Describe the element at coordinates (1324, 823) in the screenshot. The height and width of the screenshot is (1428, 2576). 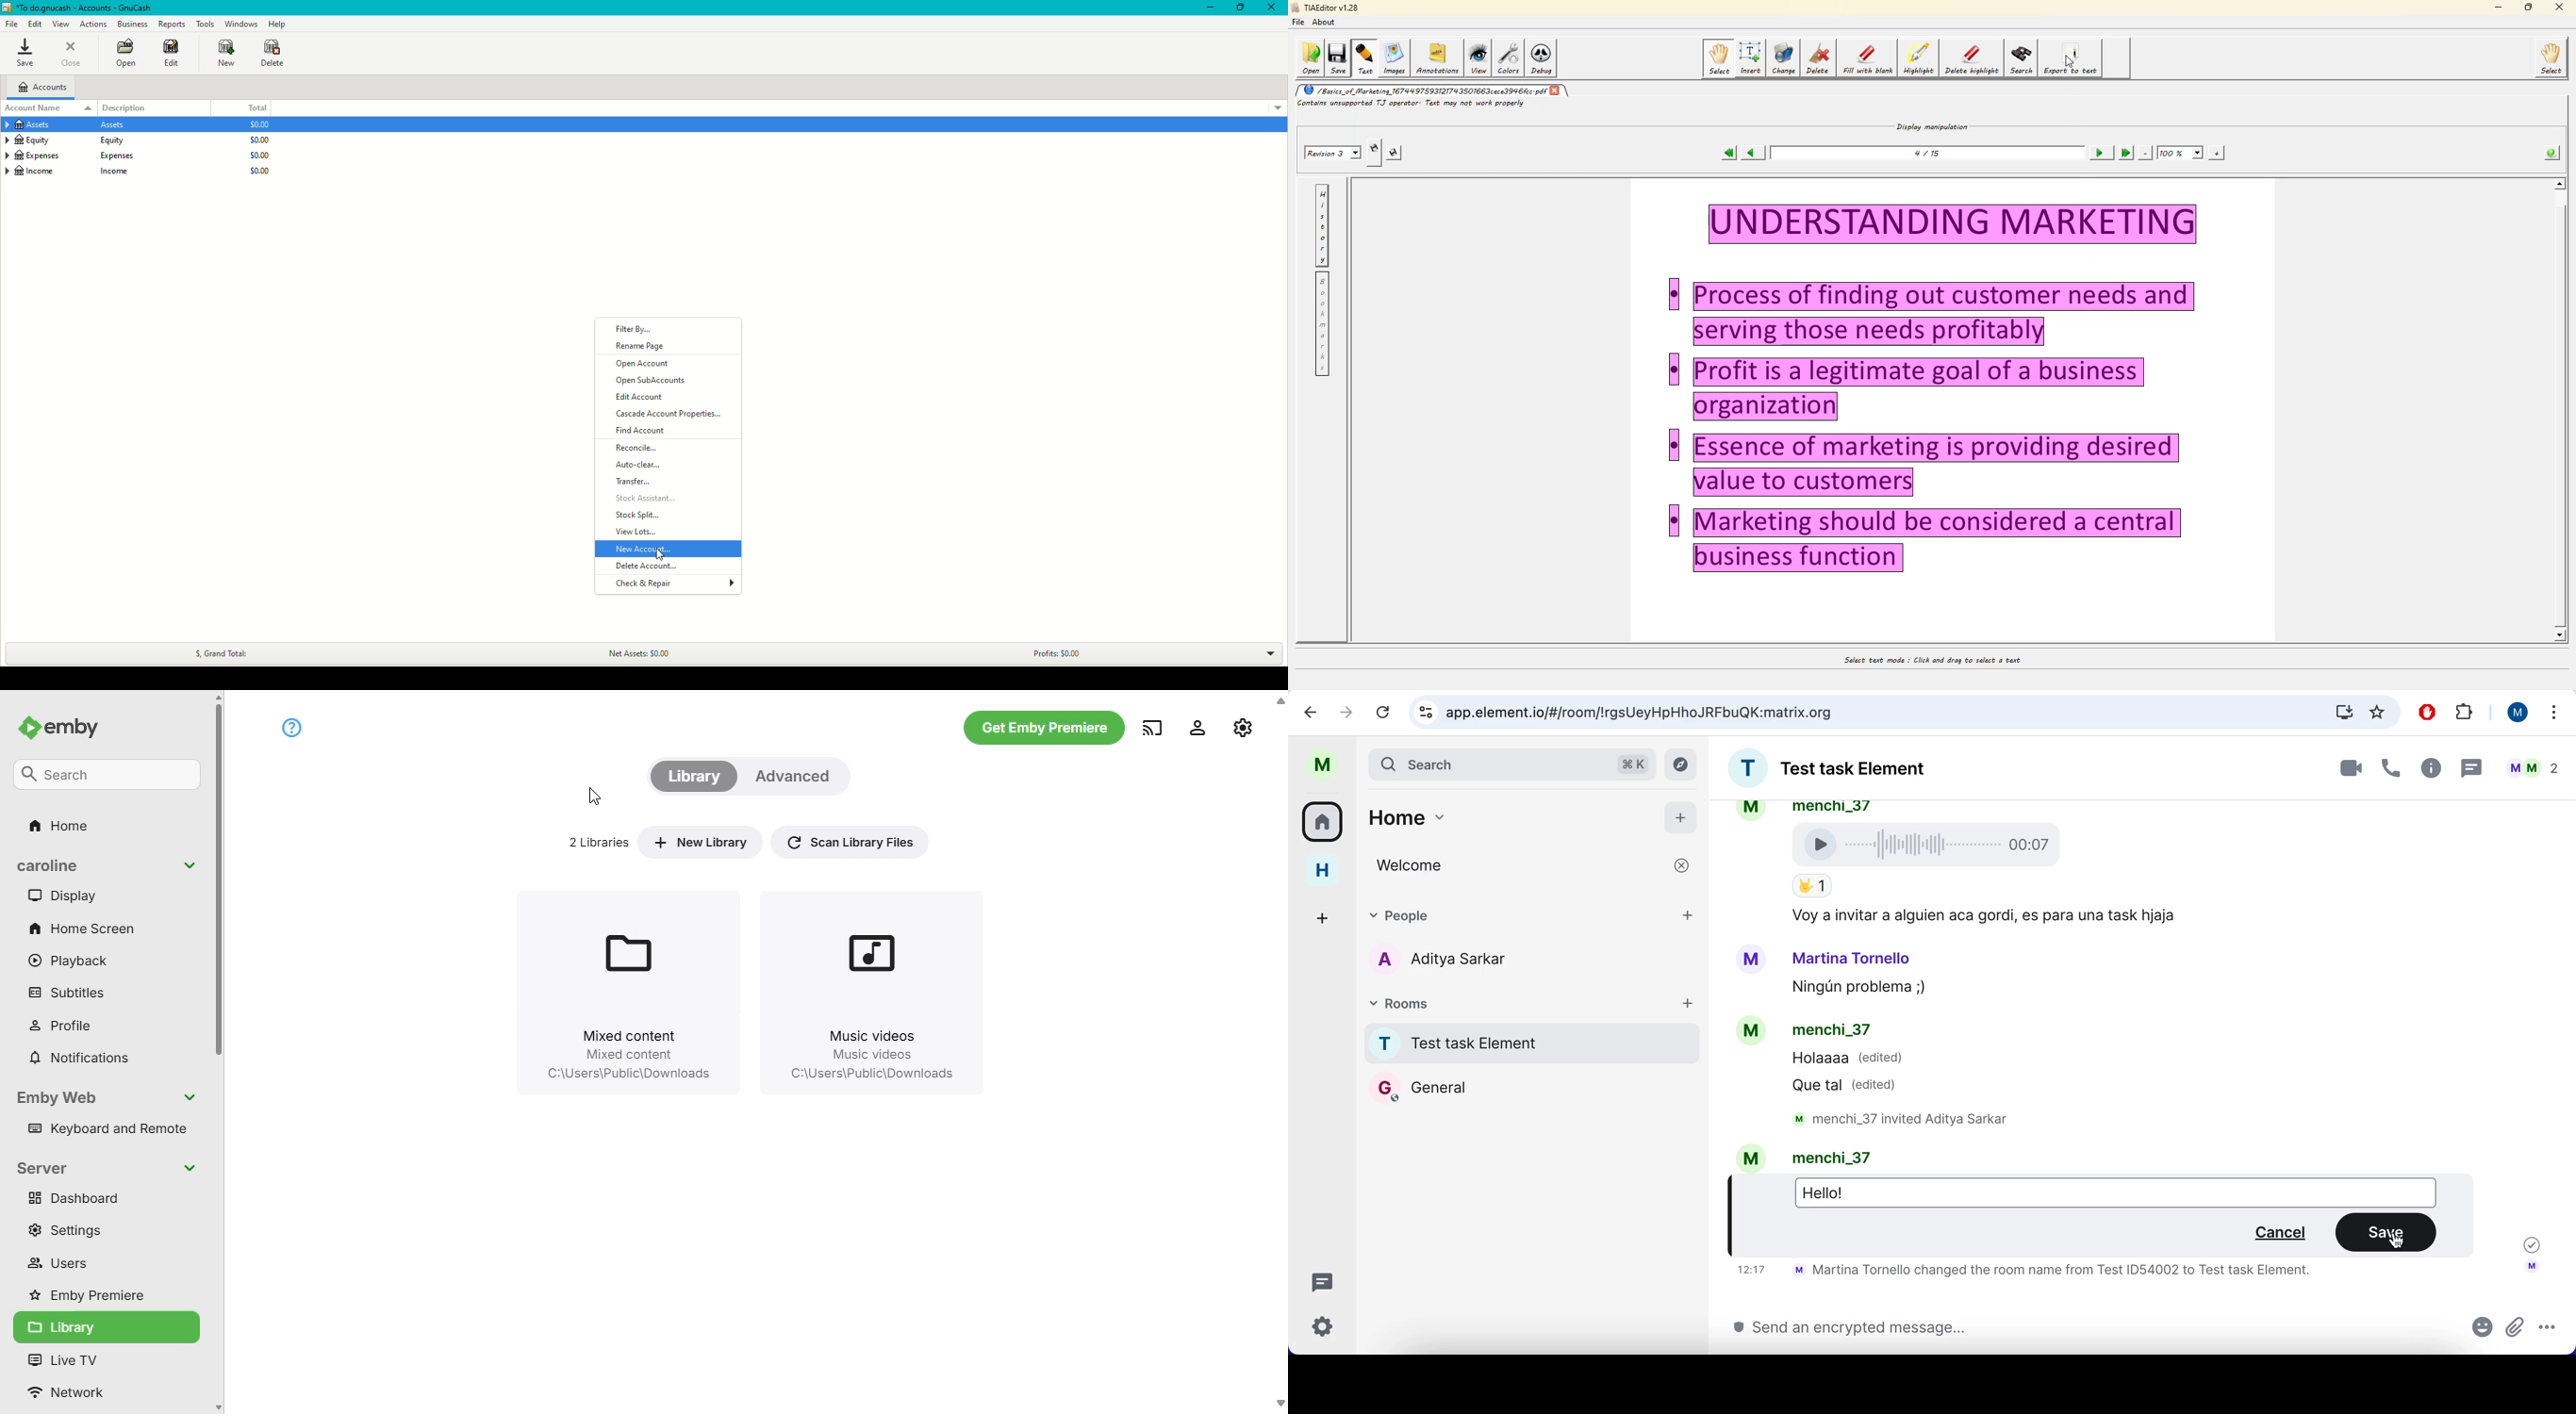
I see `all rooms` at that location.